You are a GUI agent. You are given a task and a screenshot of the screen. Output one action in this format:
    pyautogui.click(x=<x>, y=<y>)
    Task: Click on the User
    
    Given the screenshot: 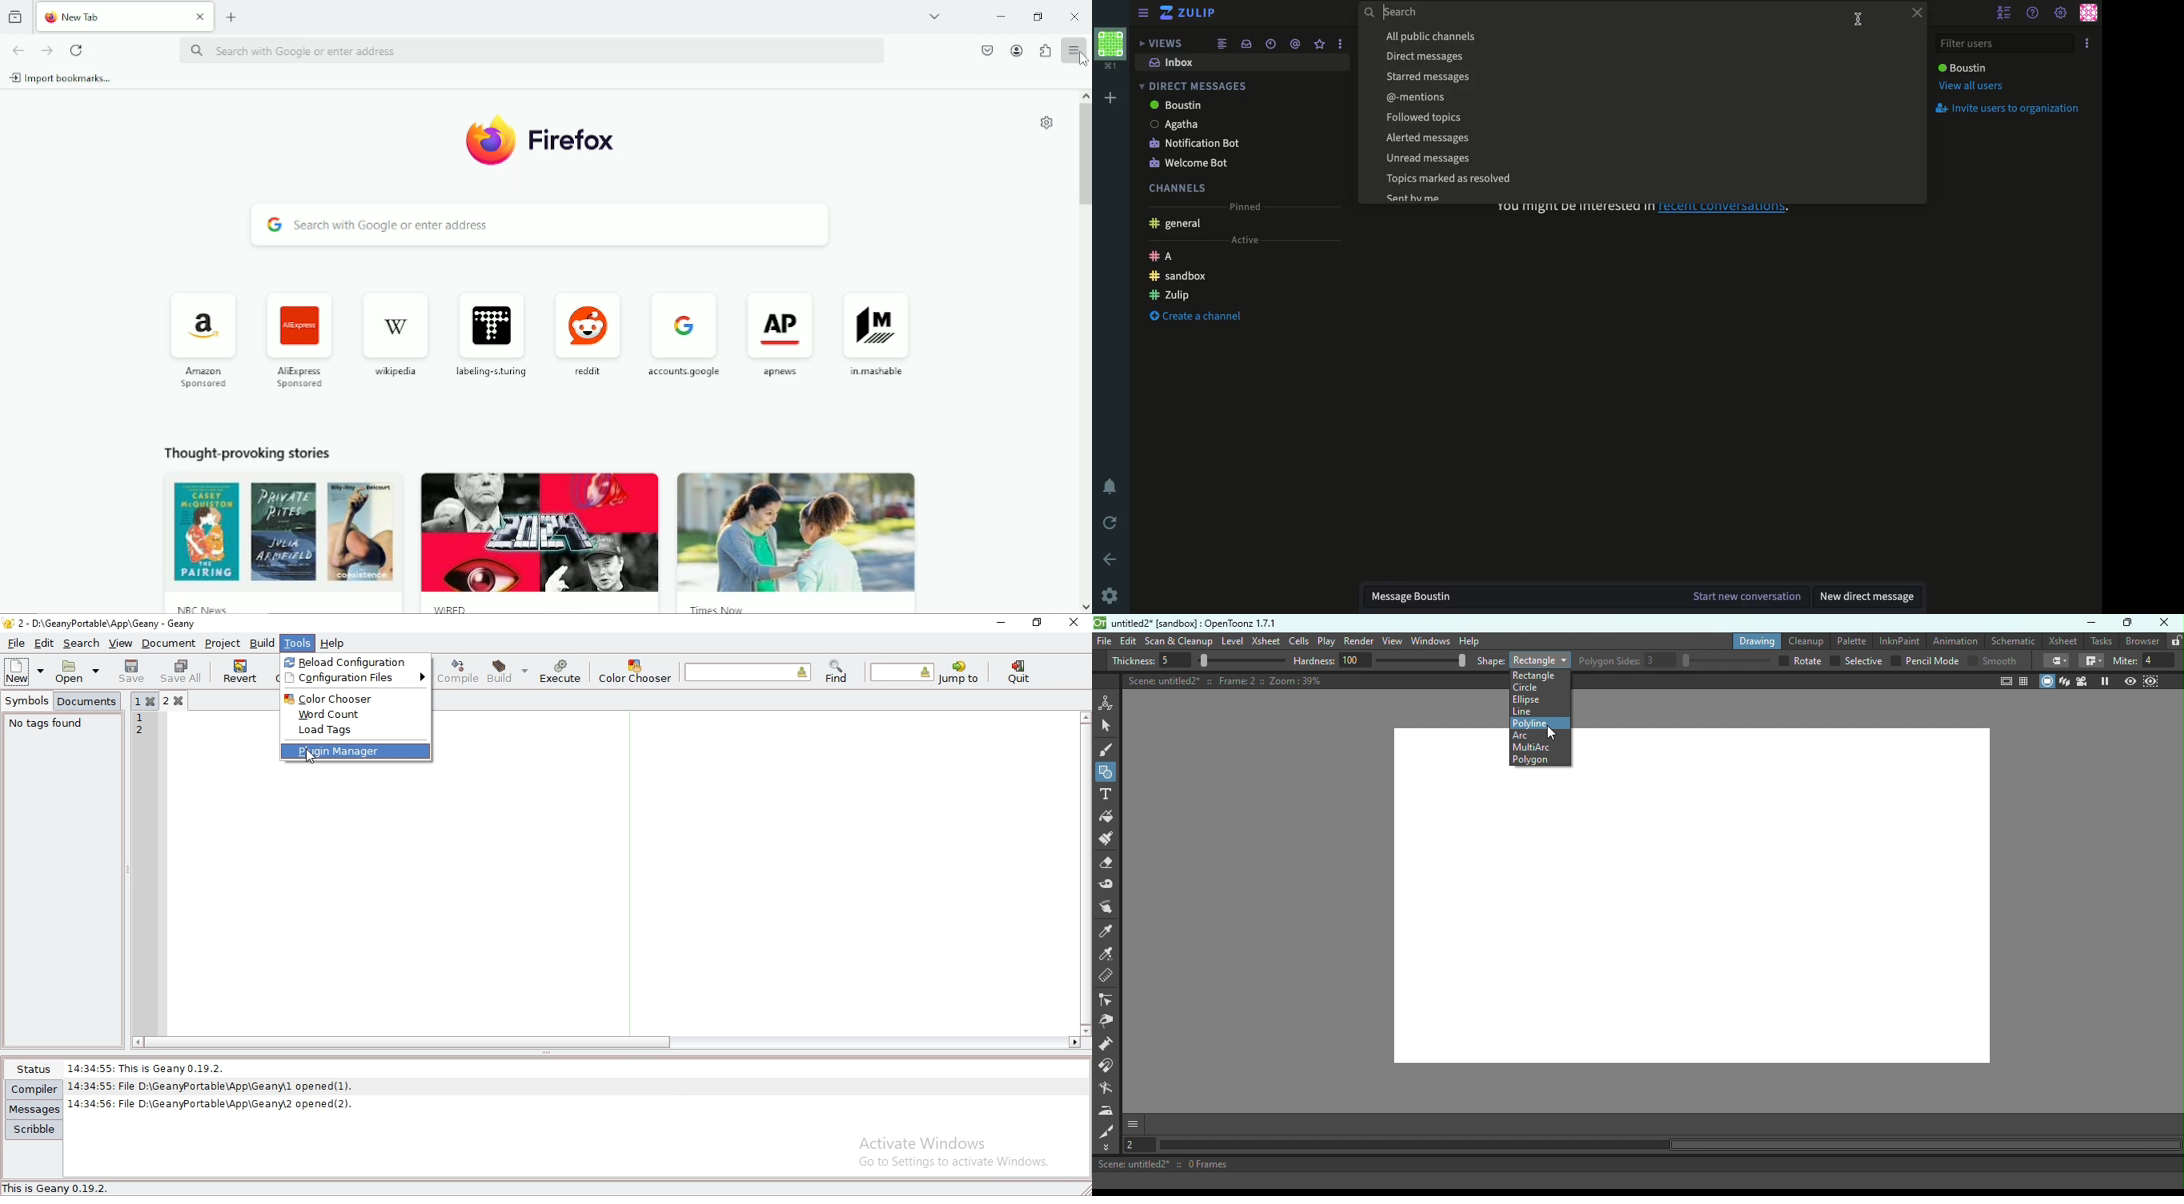 What is the action you would take?
    pyautogui.click(x=1962, y=67)
    